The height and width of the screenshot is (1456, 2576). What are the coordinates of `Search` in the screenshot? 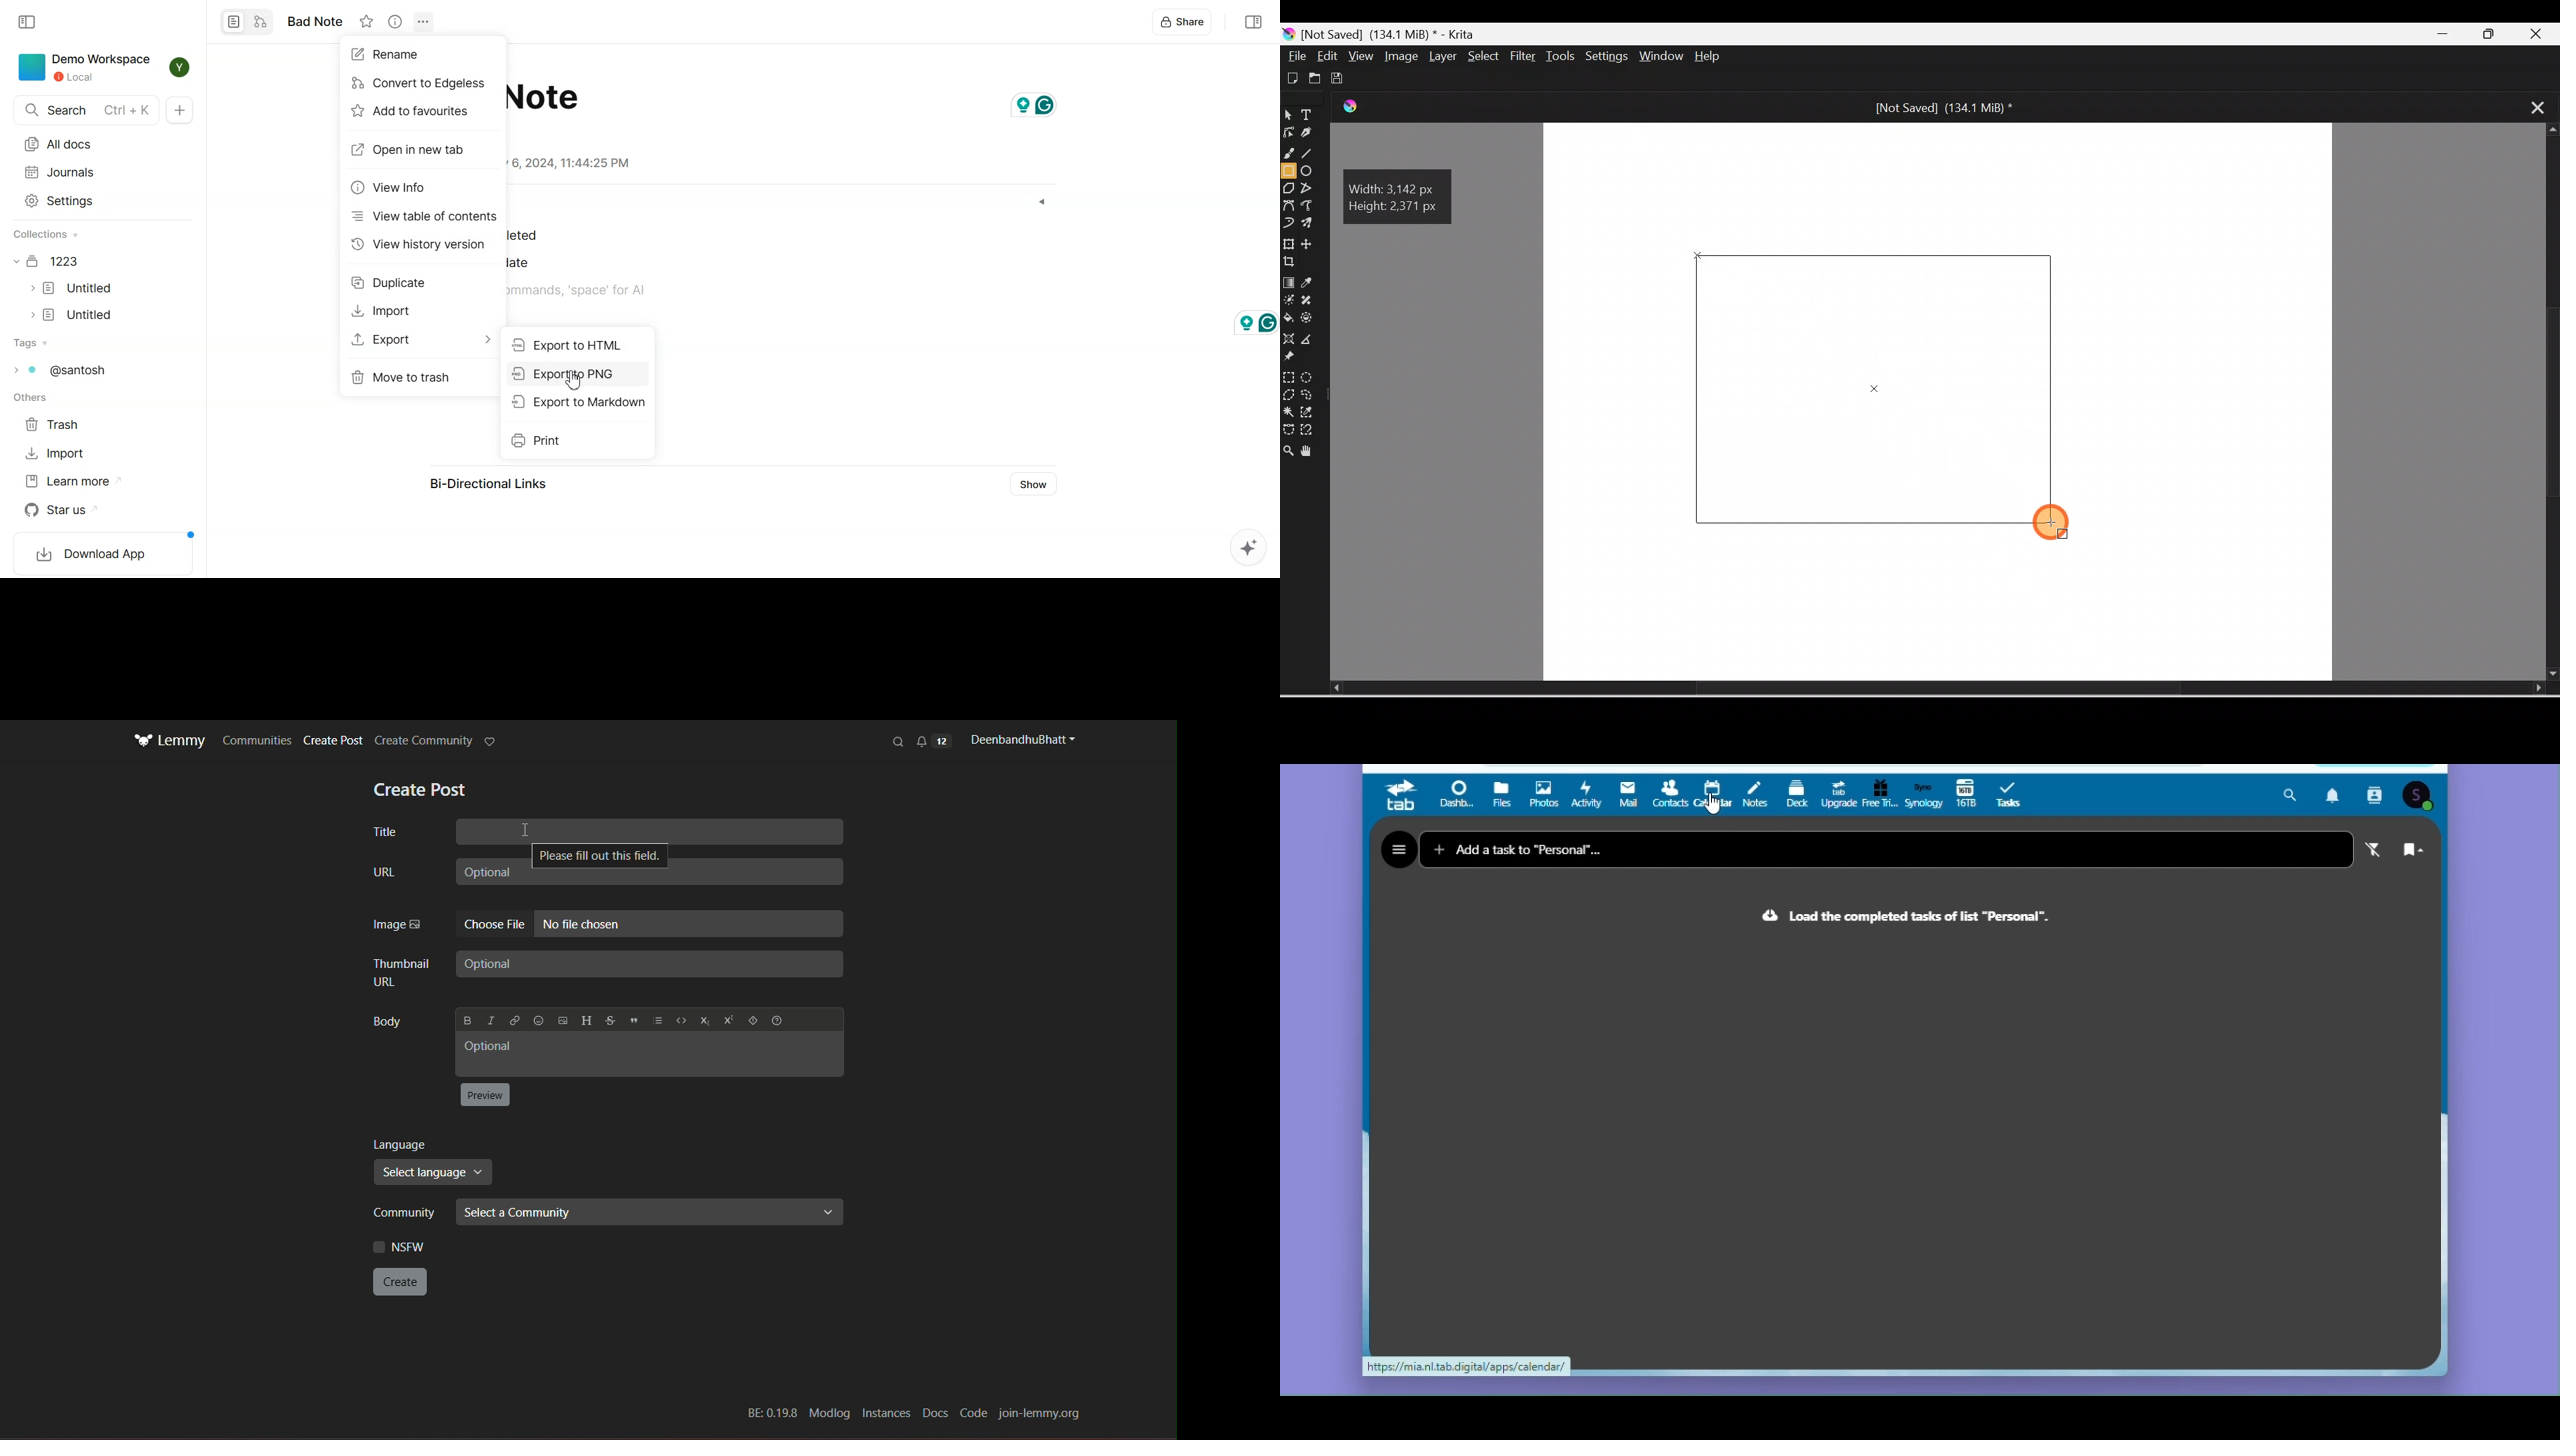 It's located at (2290, 795).